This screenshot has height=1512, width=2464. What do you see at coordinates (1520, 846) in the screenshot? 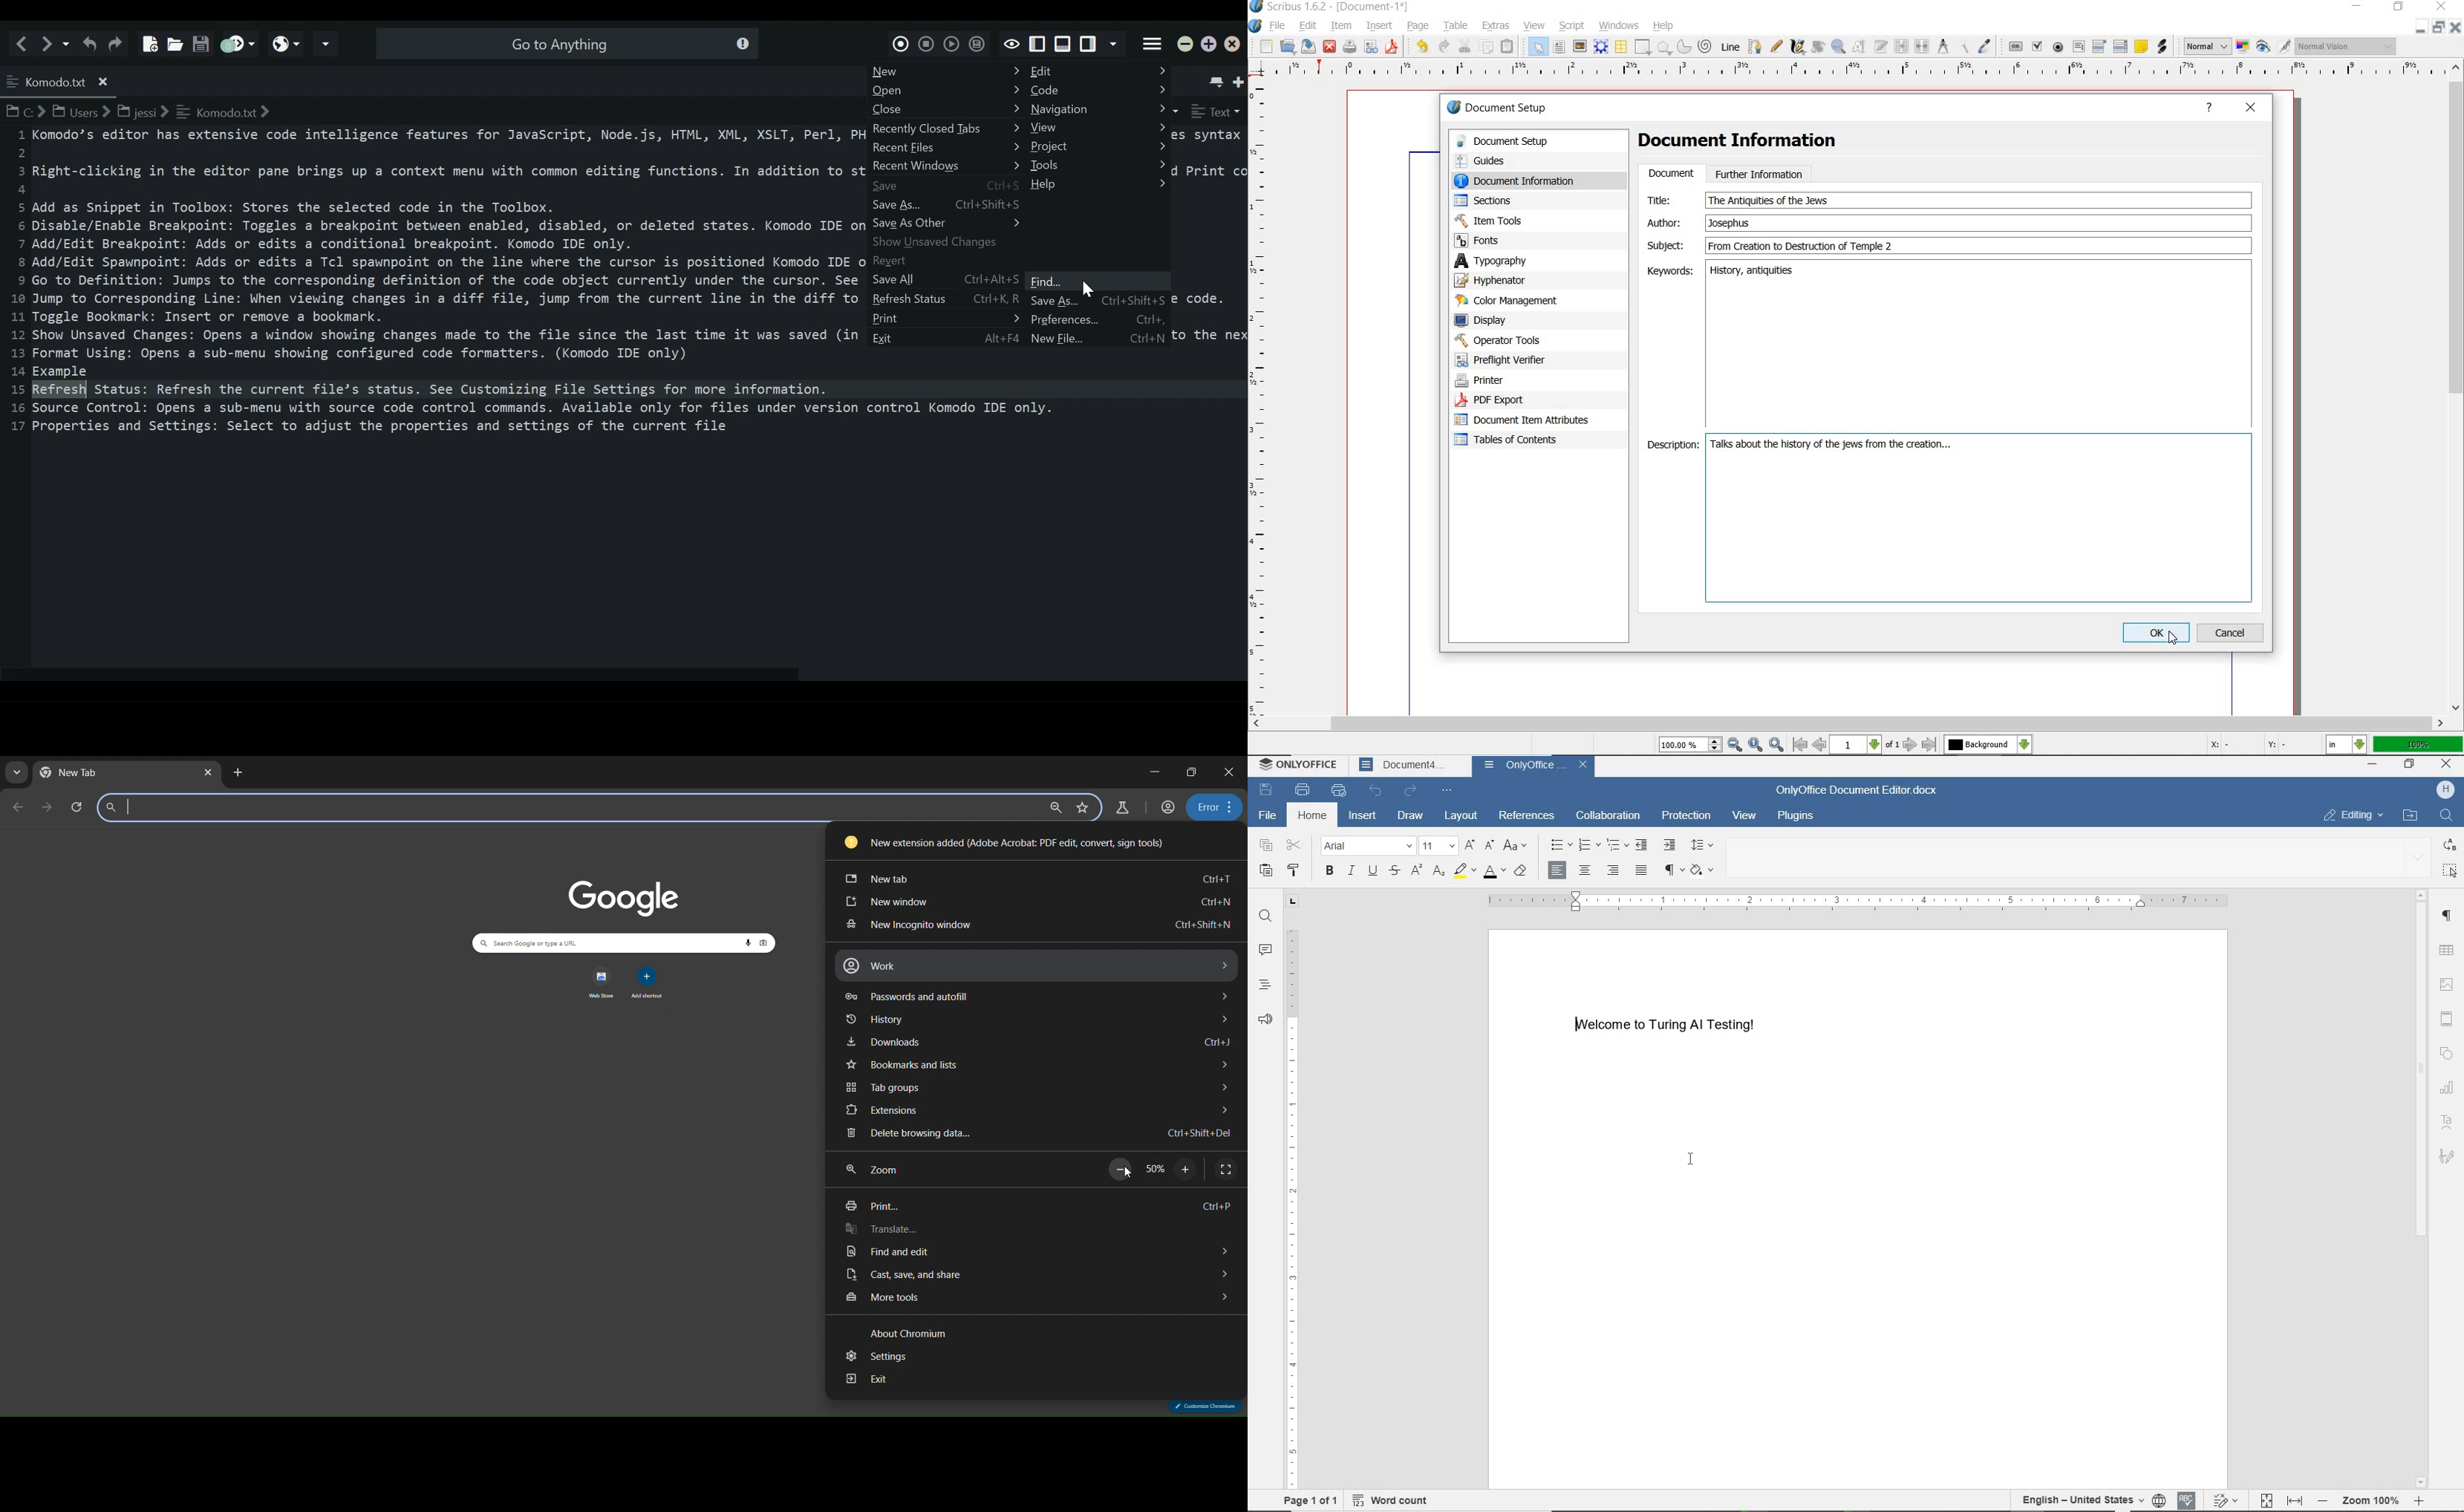
I see `change case` at bounding box center [1520, 846].